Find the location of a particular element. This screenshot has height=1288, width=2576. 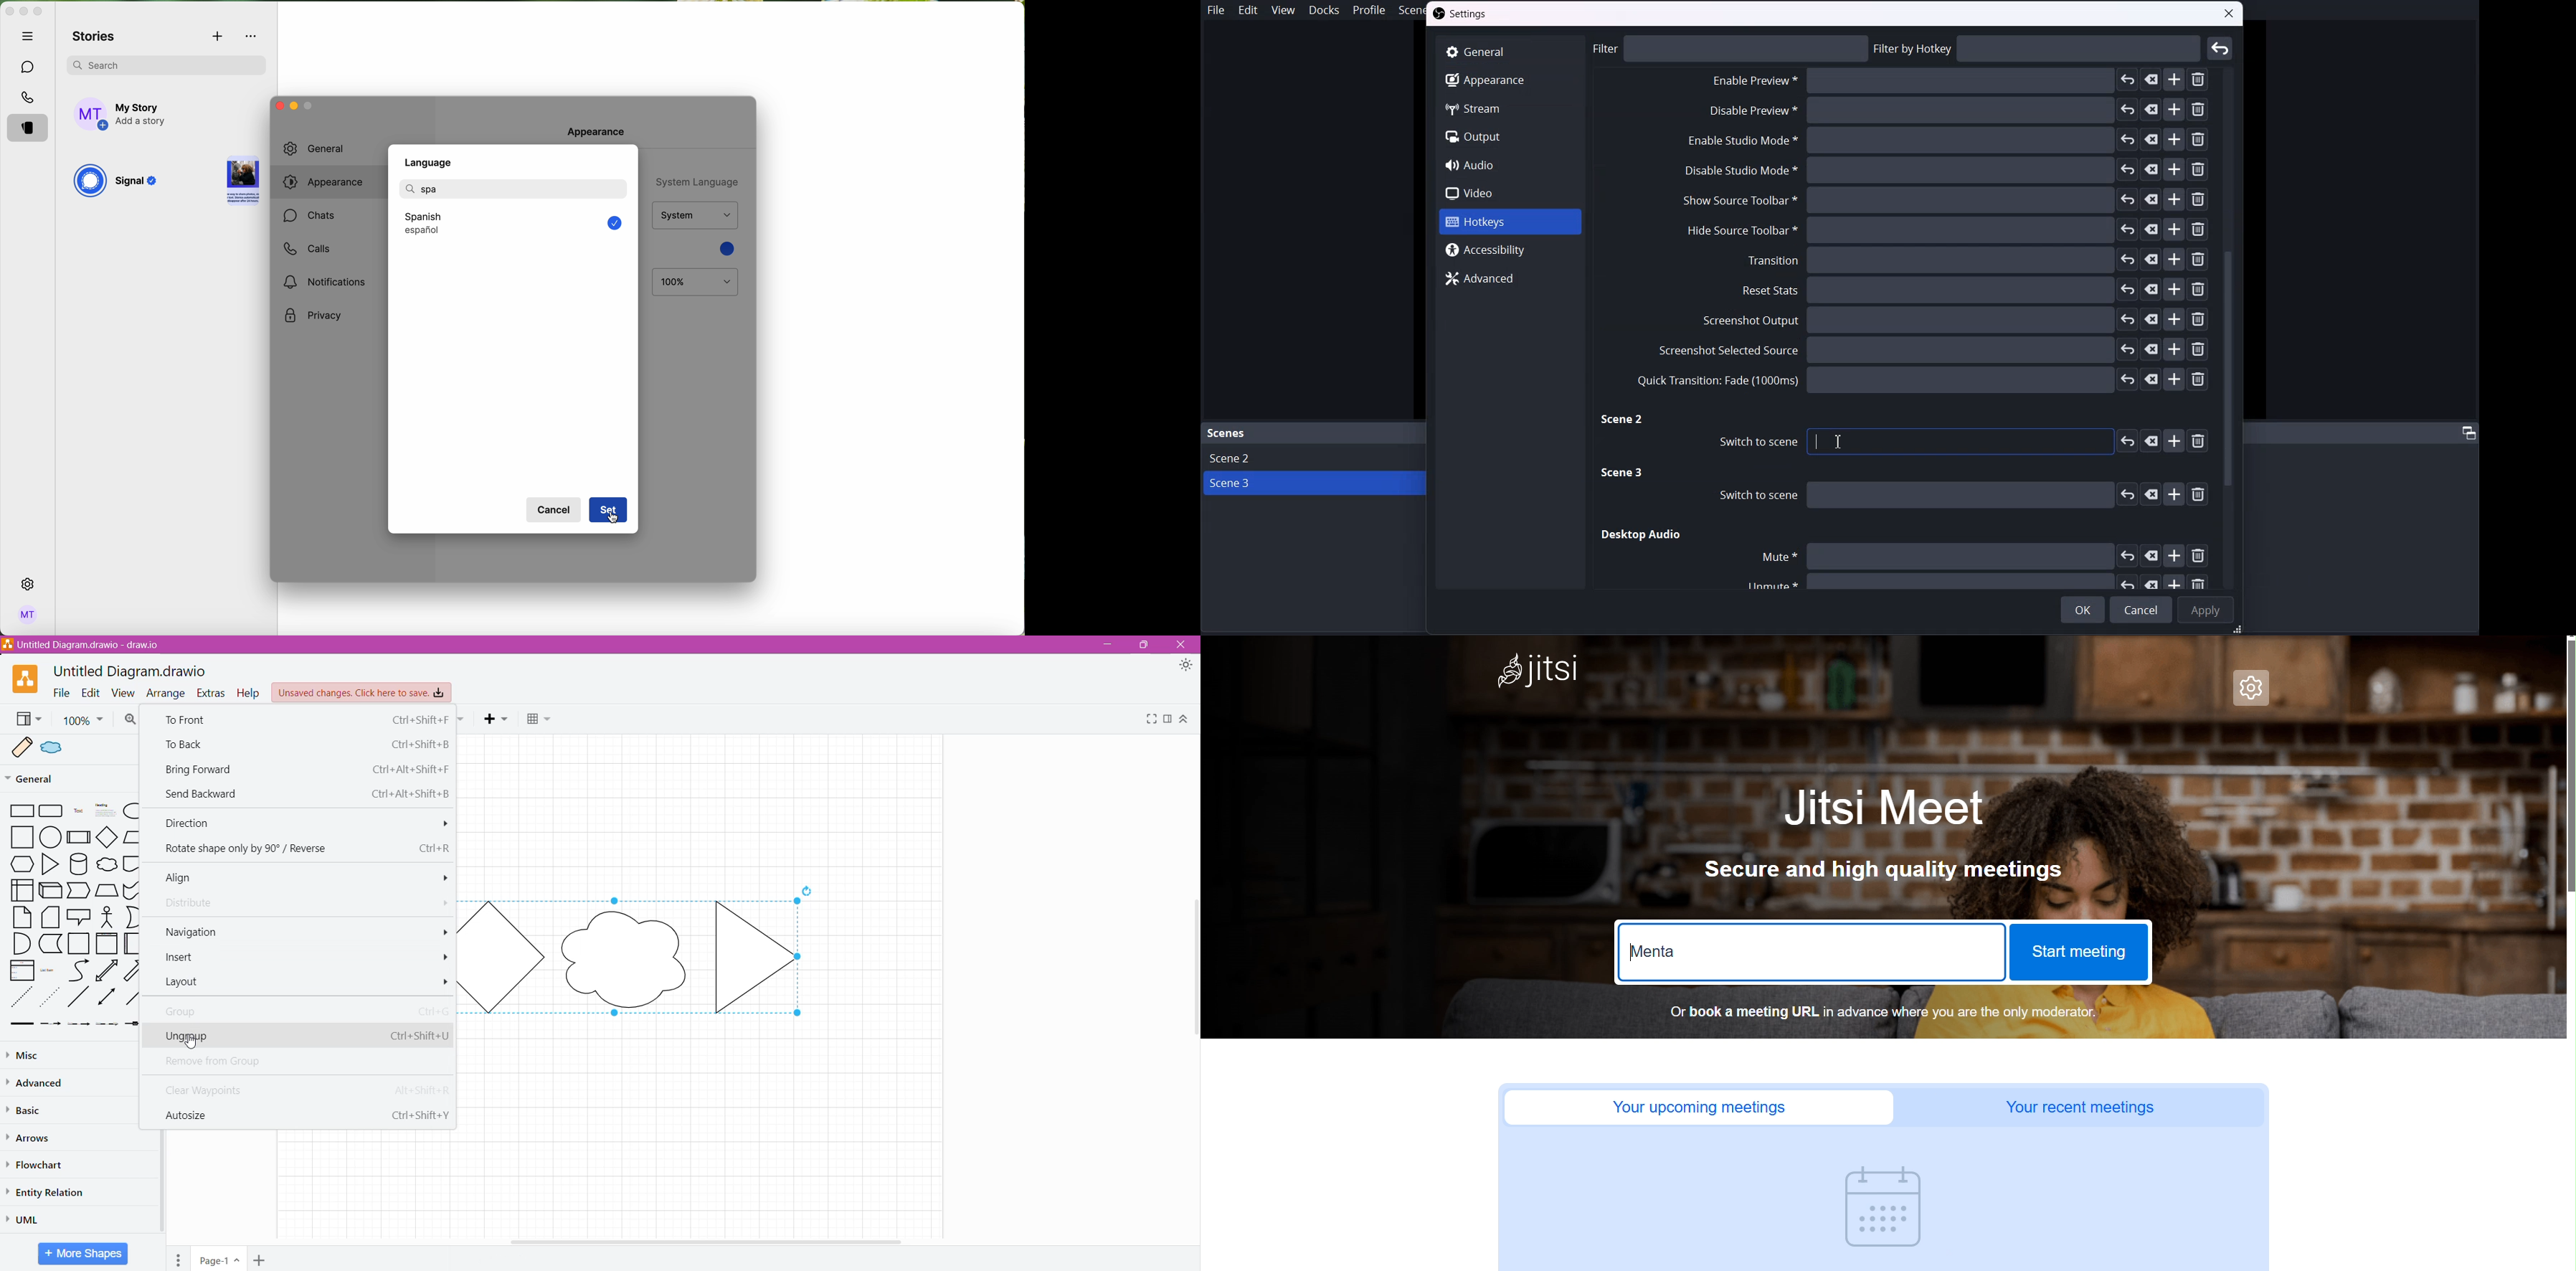

Arrange is located at coordinates (166, 694).